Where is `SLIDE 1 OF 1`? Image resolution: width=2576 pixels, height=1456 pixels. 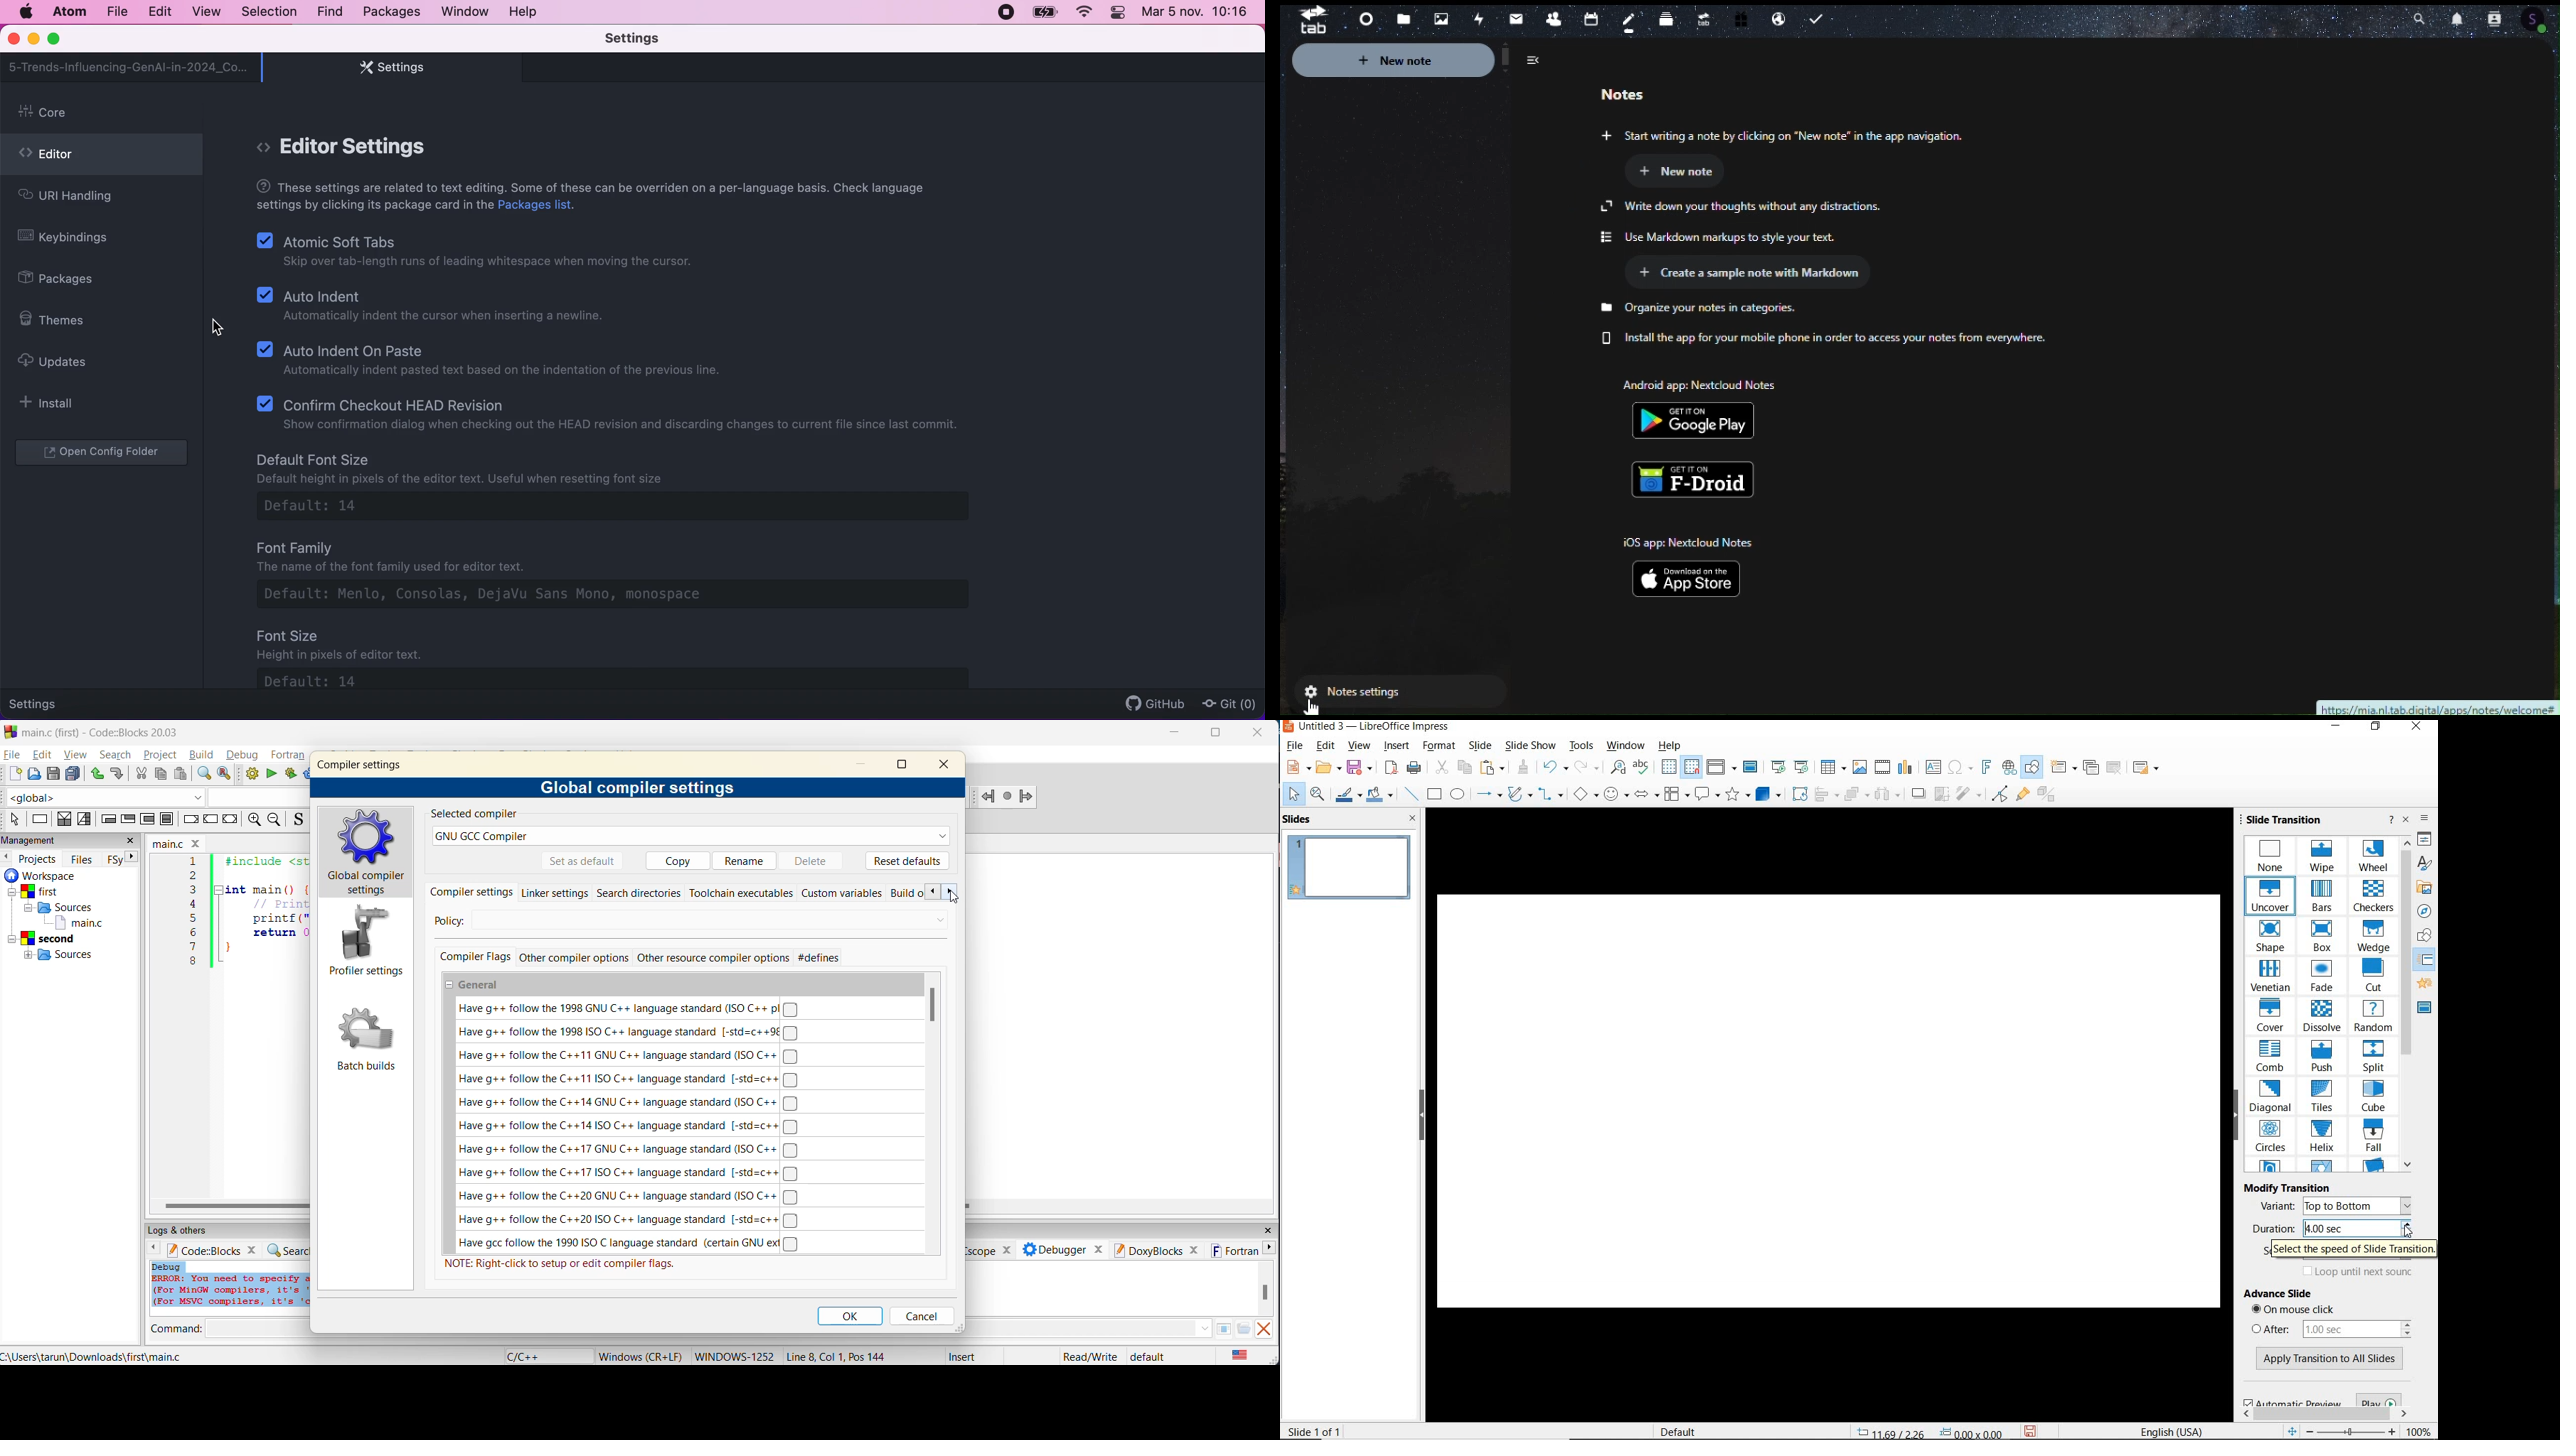 SLIDE 1 OF 1 is located at coordinates (1315, 1431).